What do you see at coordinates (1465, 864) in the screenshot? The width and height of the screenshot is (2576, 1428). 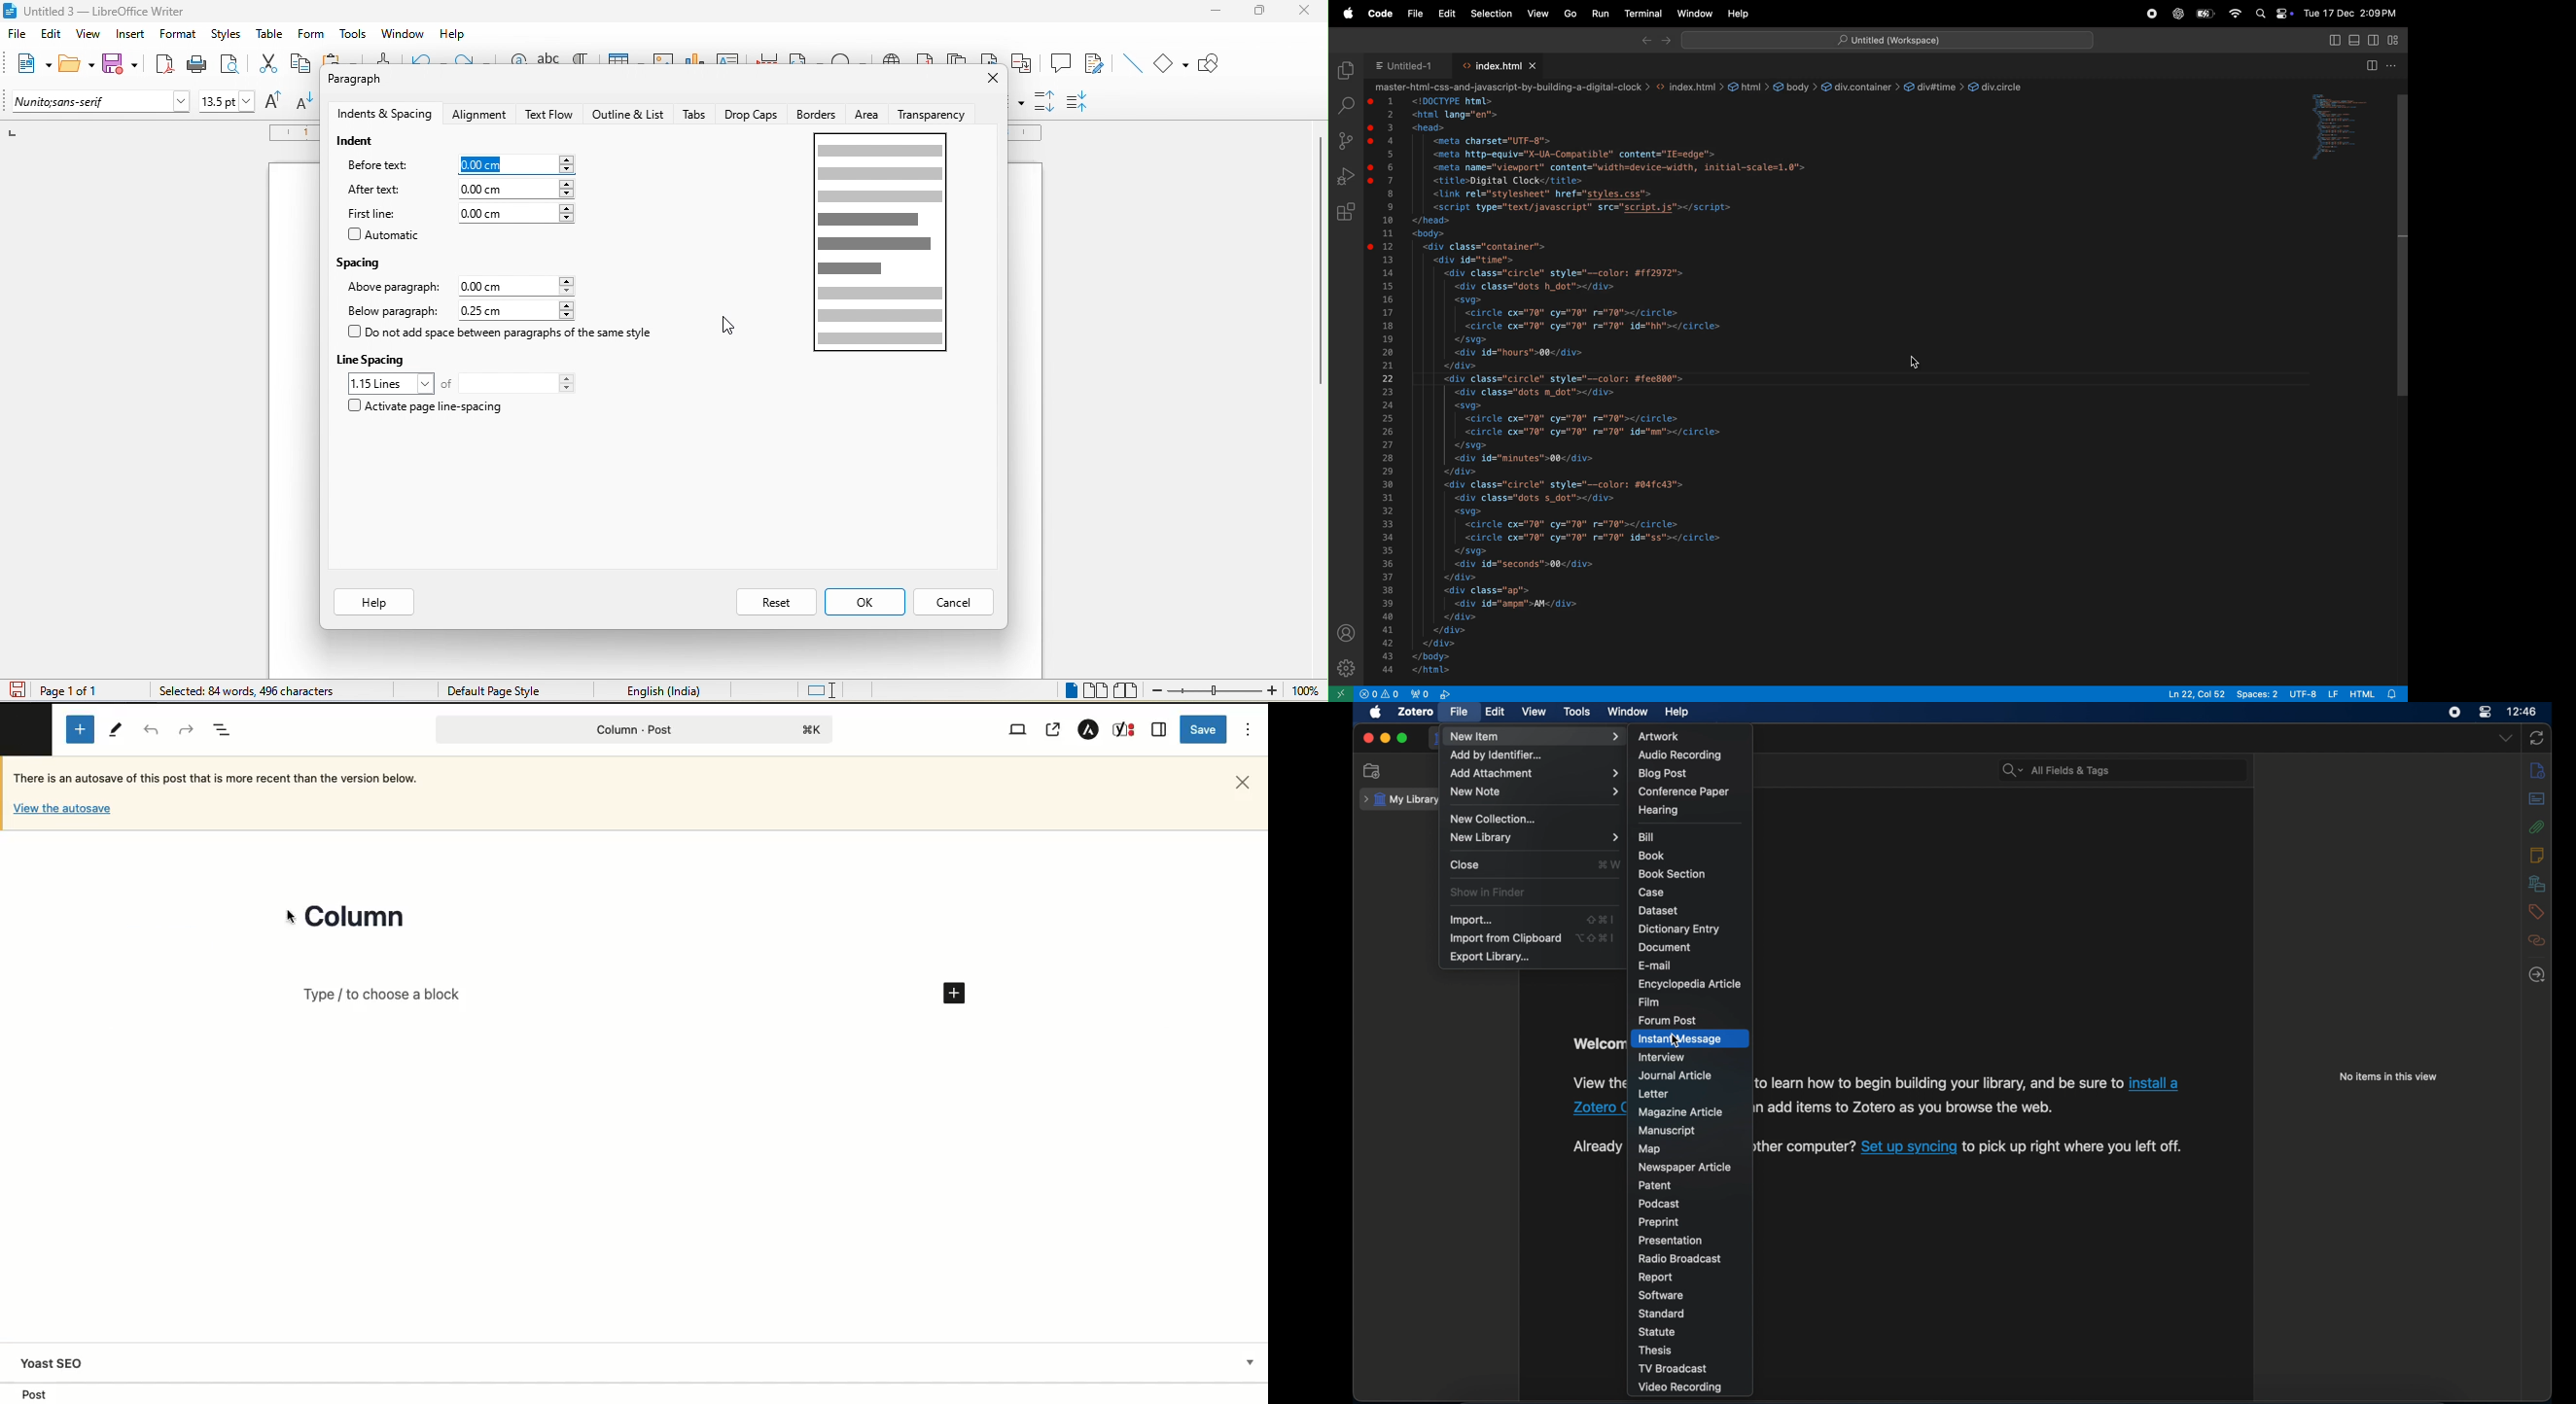 I see `close` at bounding box center [1465, 864].